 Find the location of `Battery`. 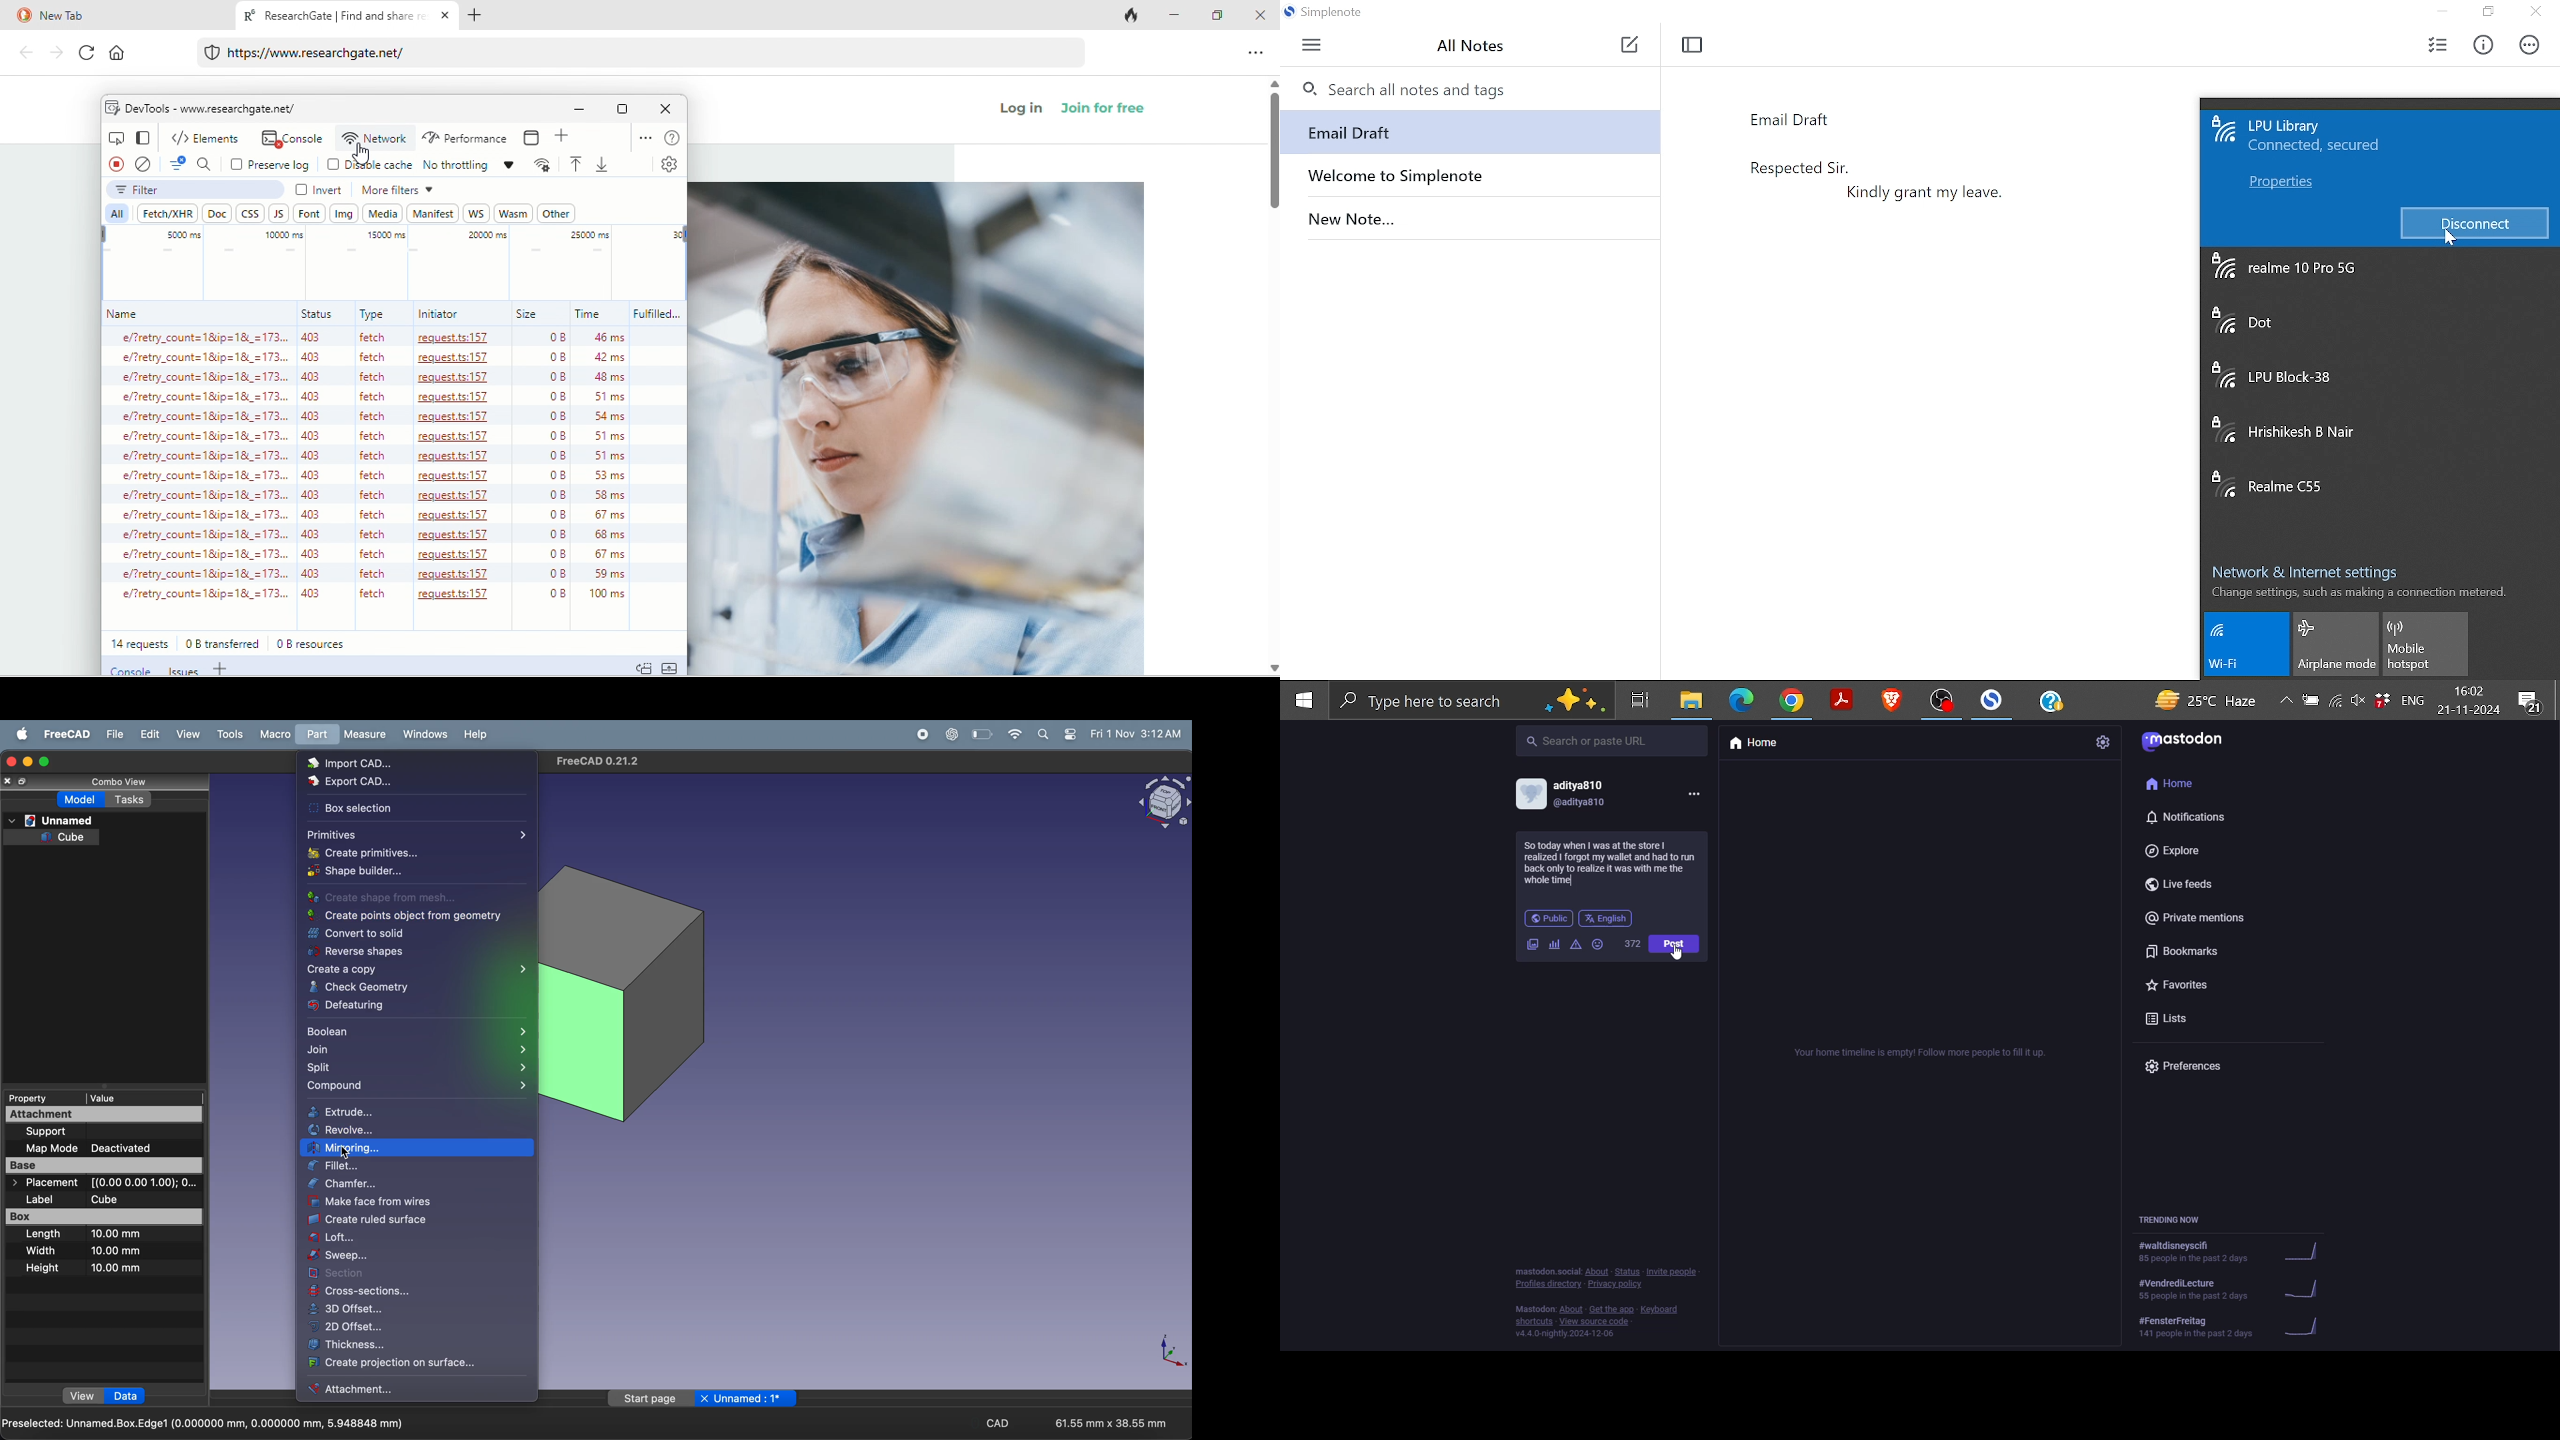

Battery is located at coordinates (2312, 703).